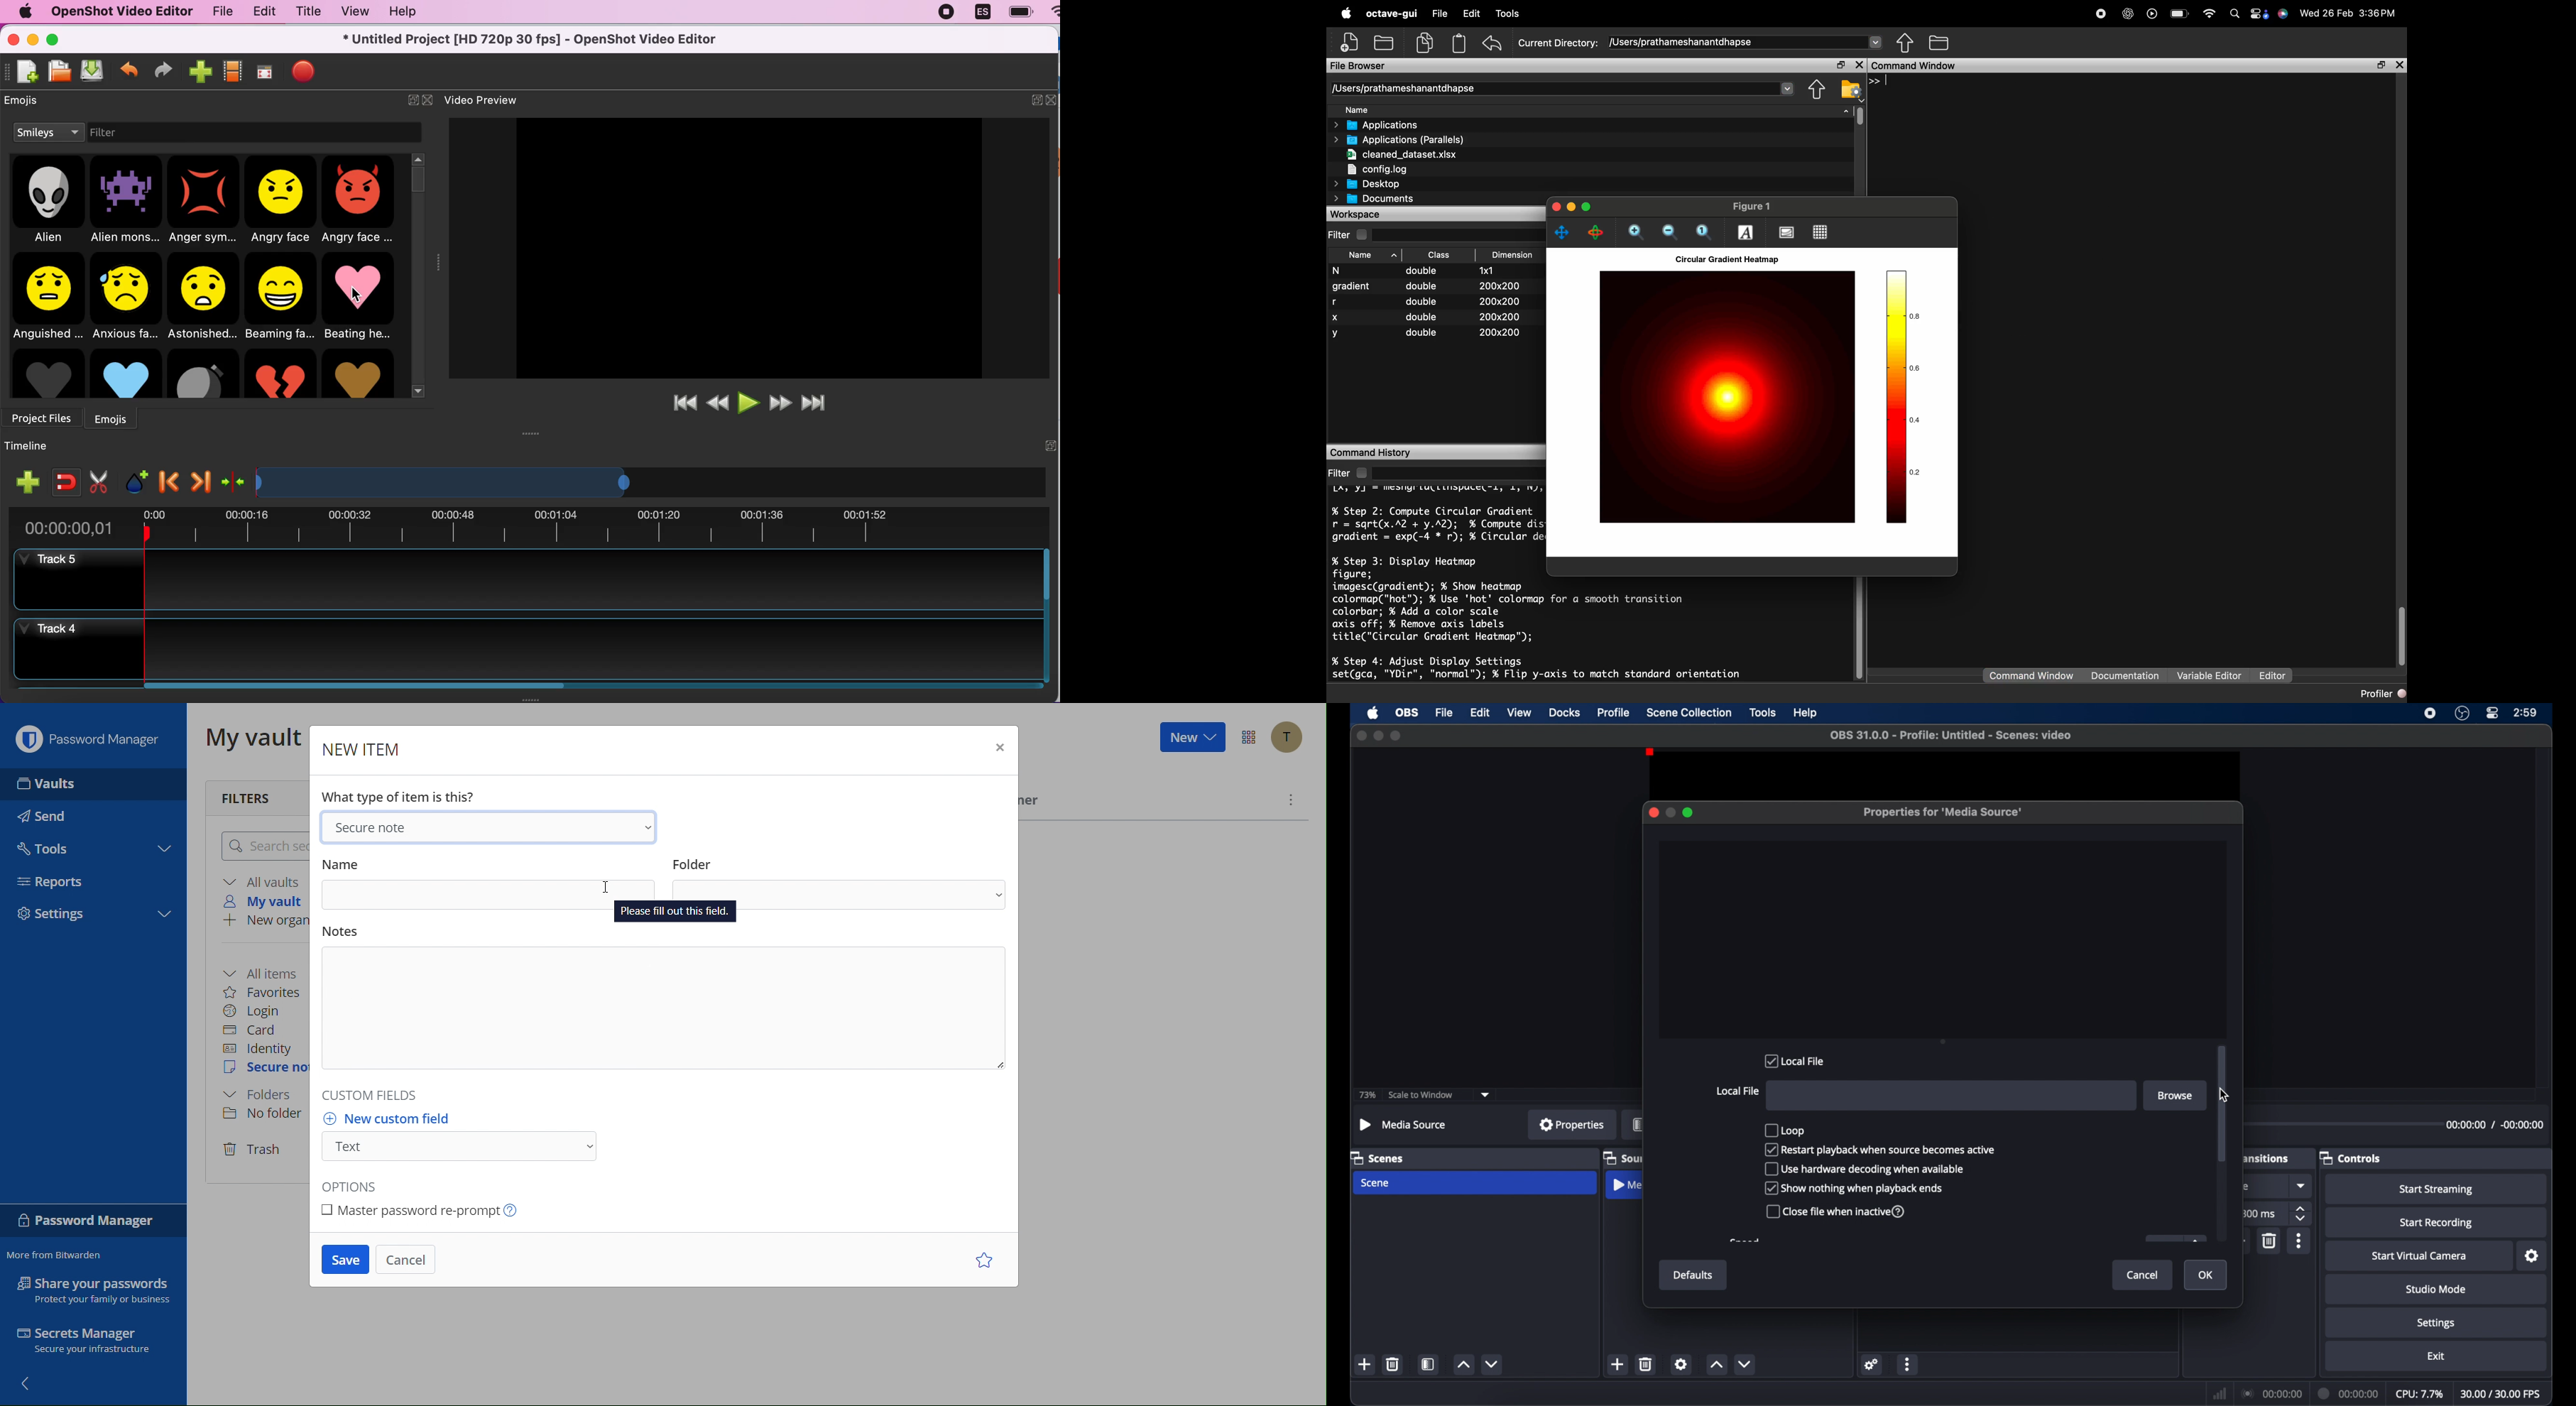  What do you see at coordinates (89, 736) in the screenshot?
I see `Password Manager` at bounding box center [89, 736].